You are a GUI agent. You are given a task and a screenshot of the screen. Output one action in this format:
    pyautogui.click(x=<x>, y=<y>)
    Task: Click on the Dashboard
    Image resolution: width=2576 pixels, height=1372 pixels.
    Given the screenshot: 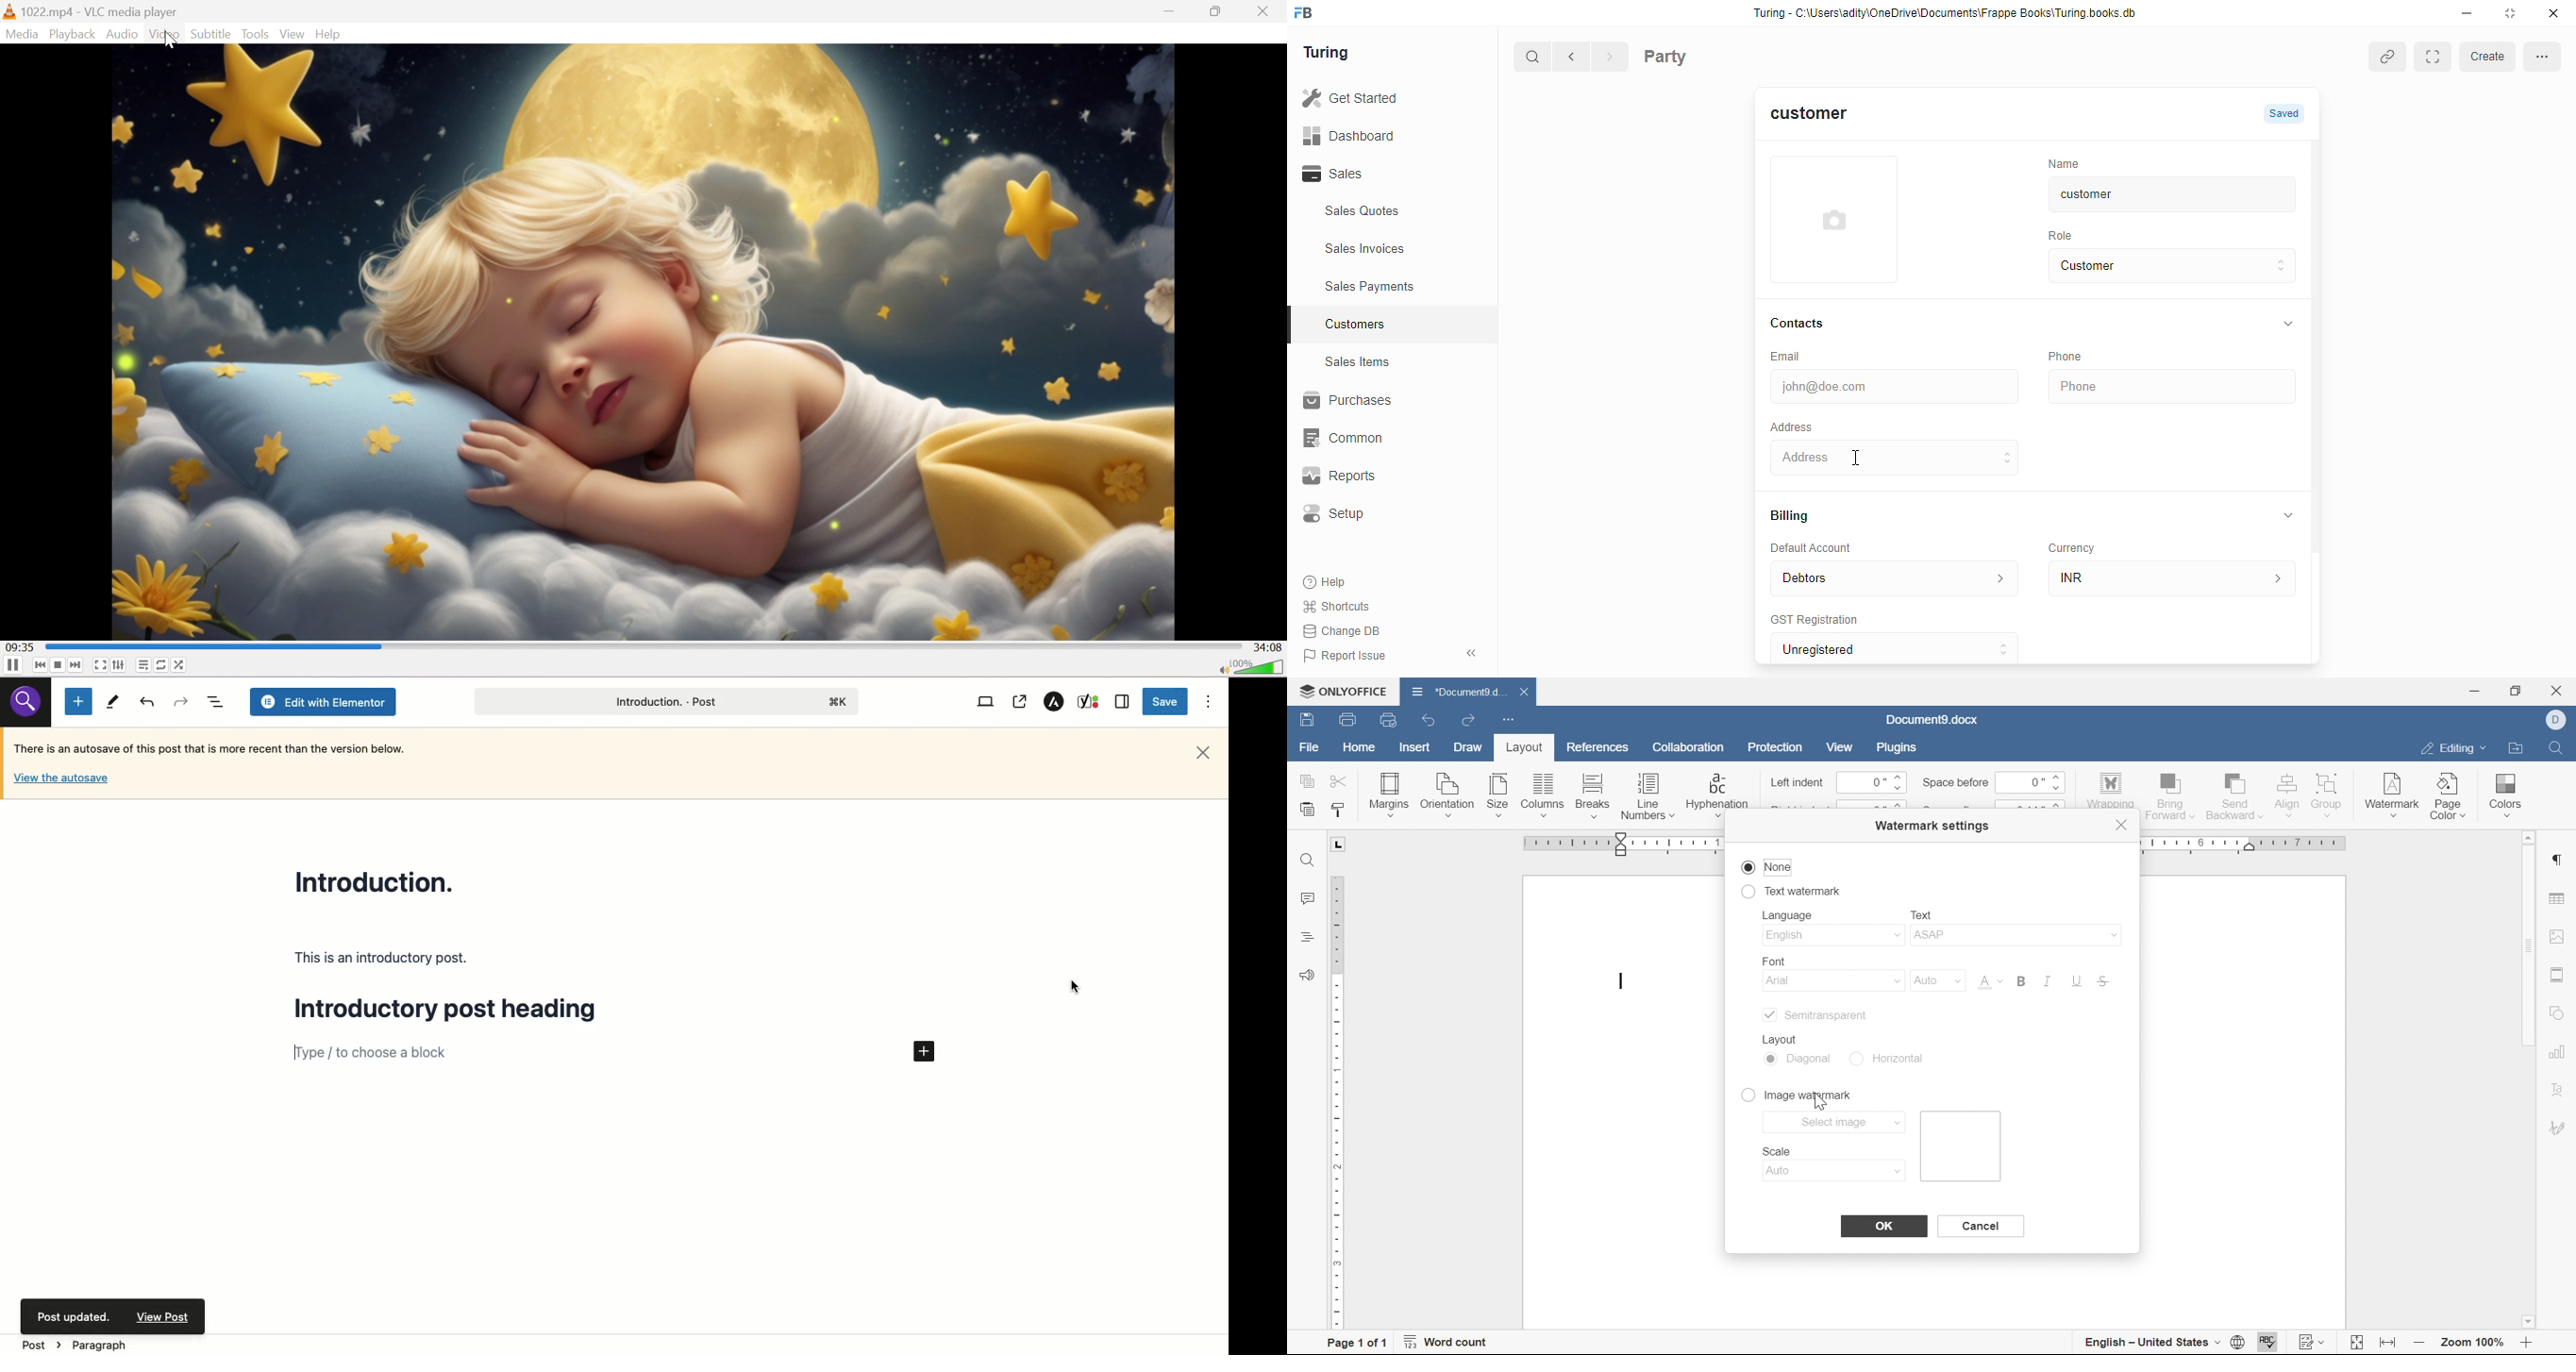 What is the action you would take?
    pyautogui.click(x=1377, y=135)
    